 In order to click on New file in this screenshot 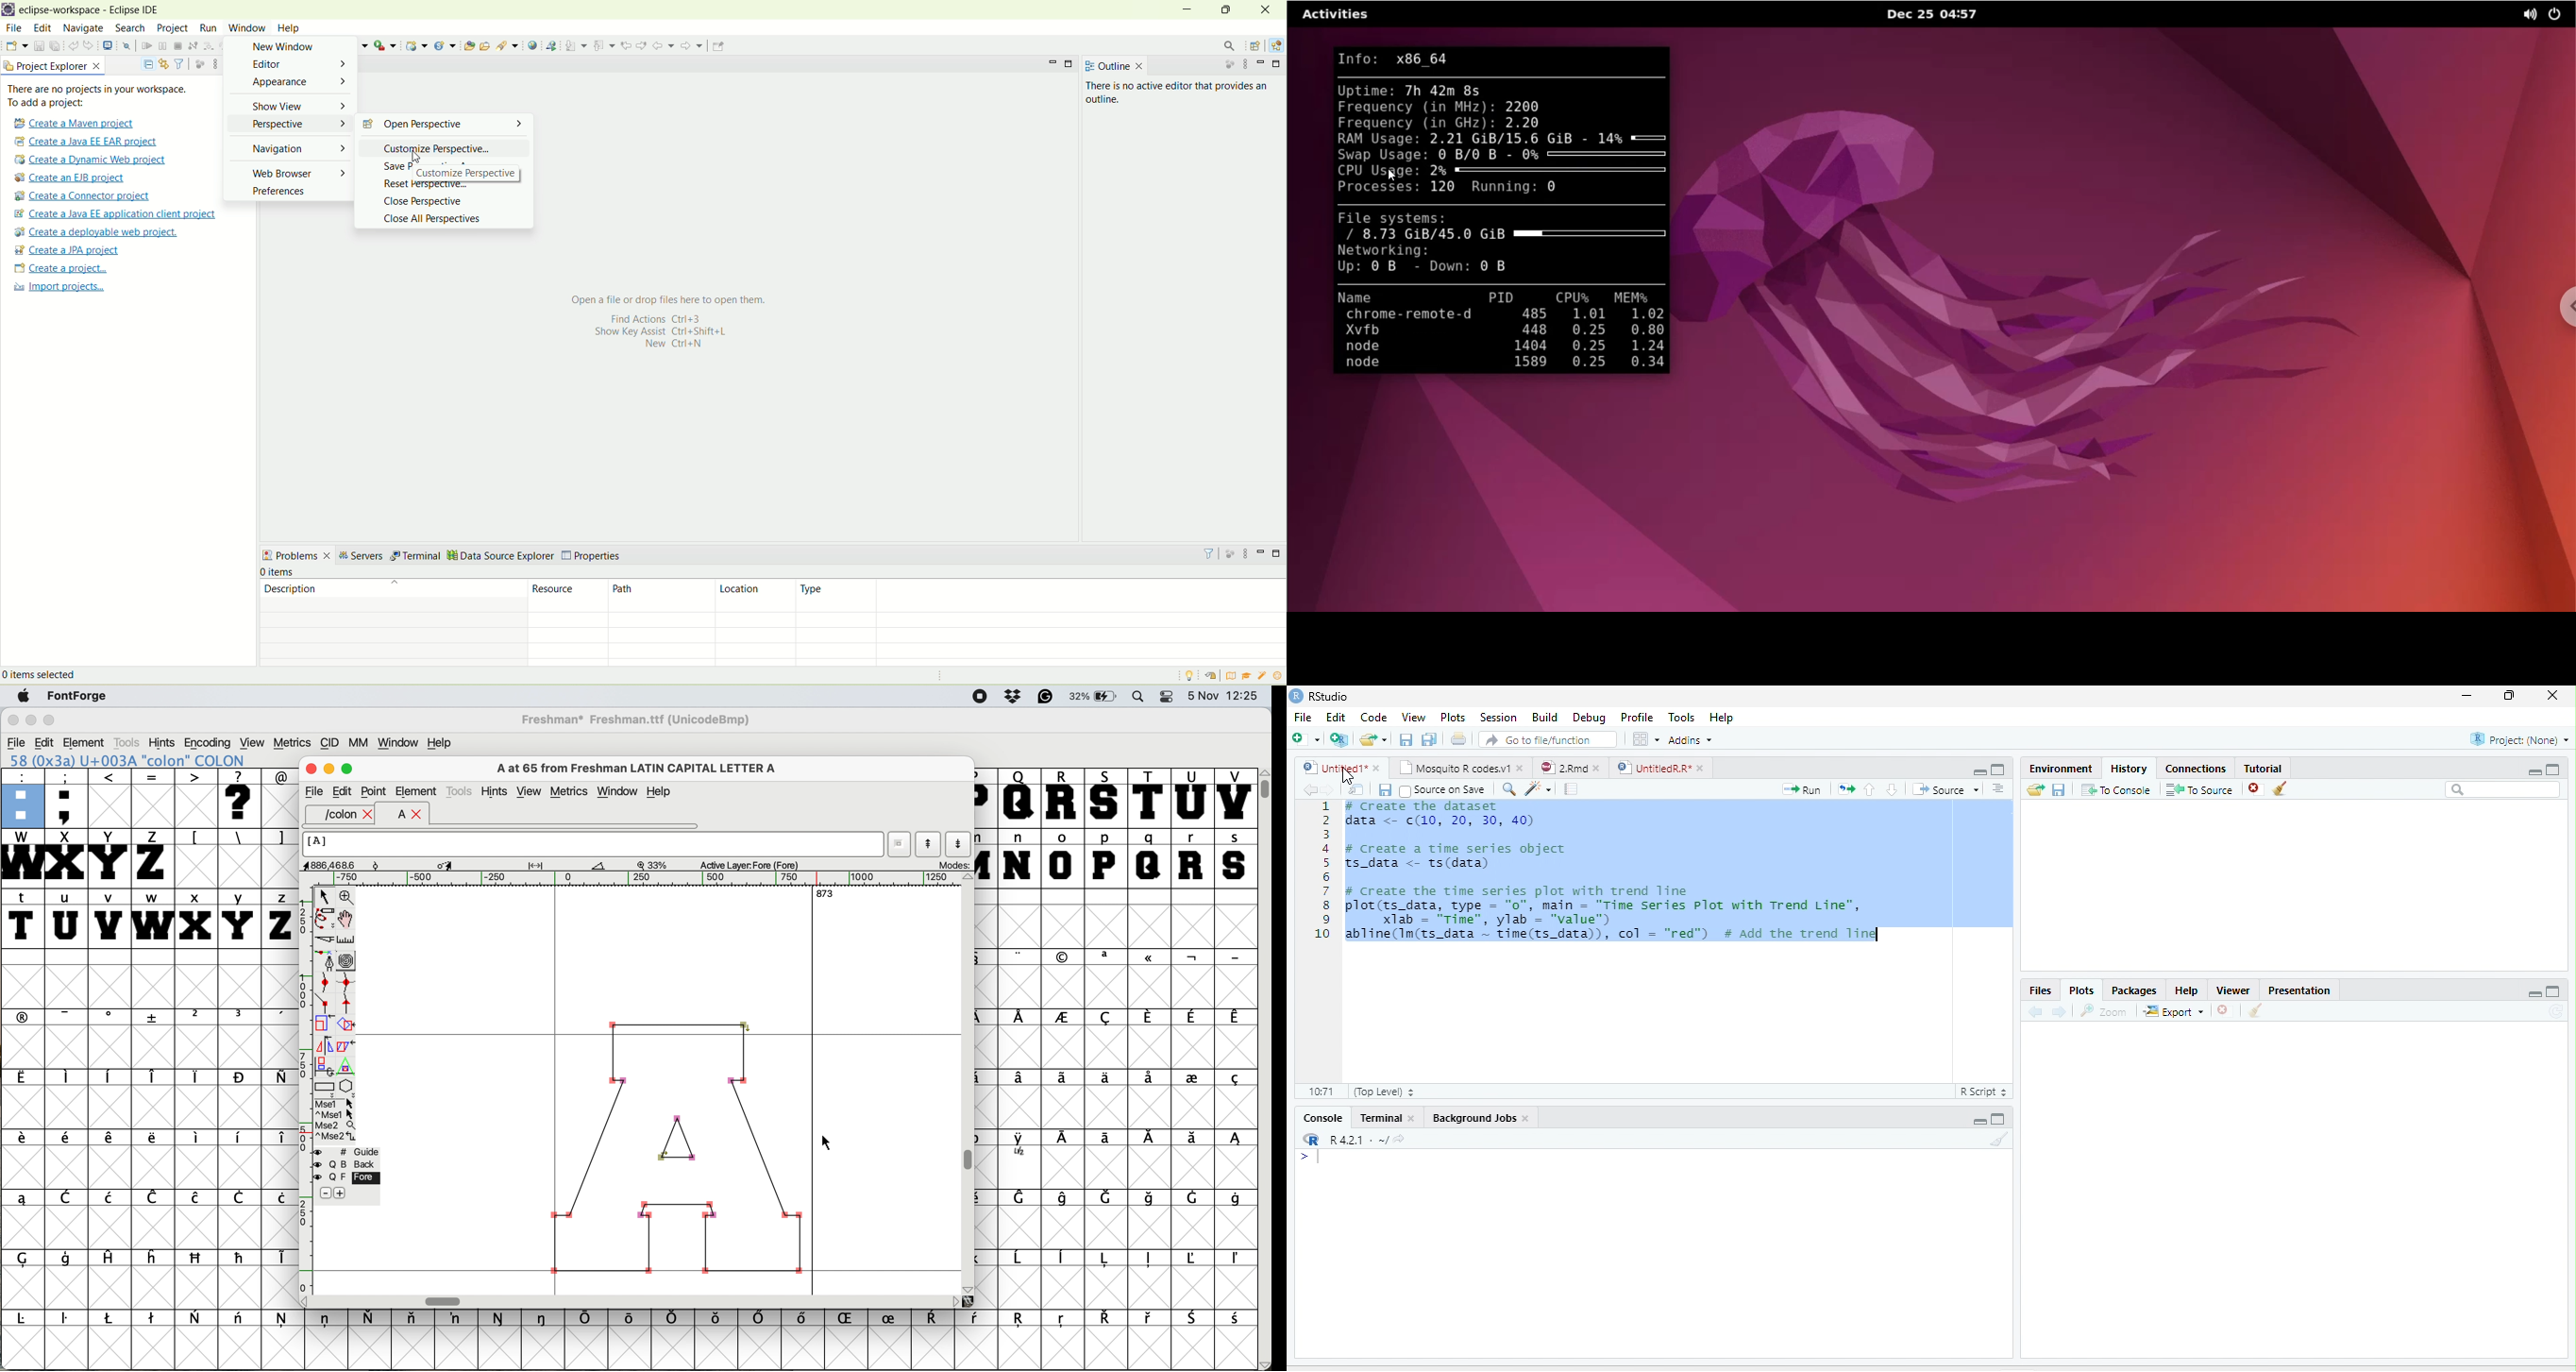, I will do `click(1305, 738)`.